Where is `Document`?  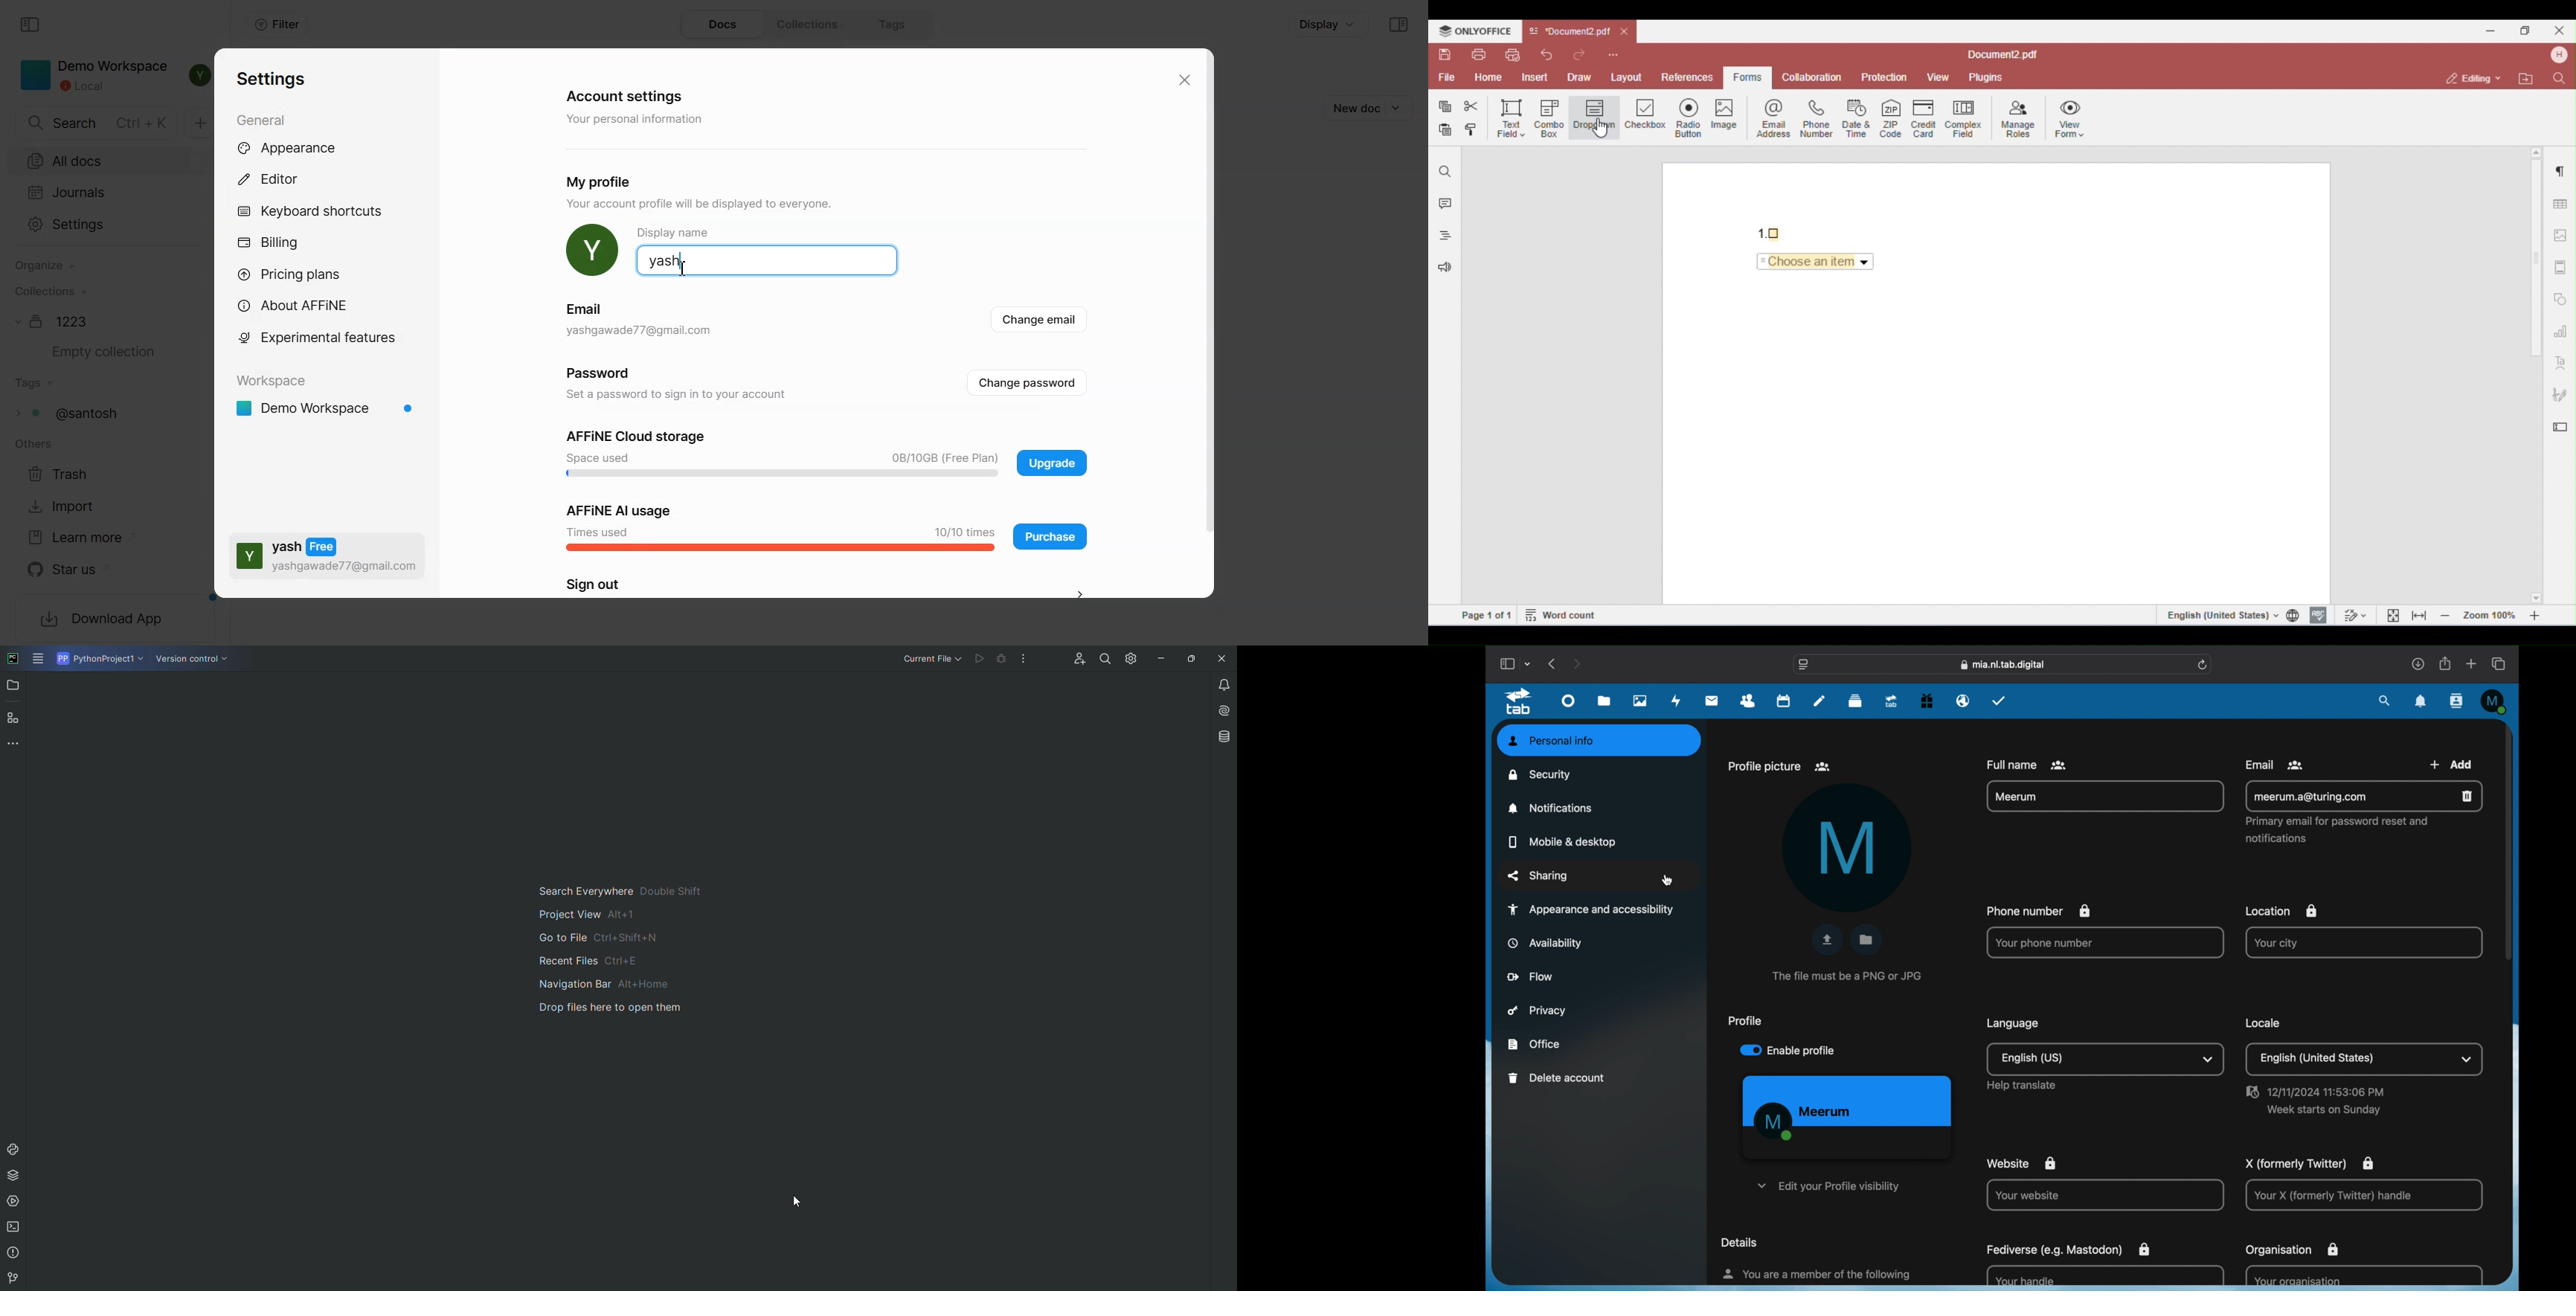 Document is located at coordinates (56, 321).